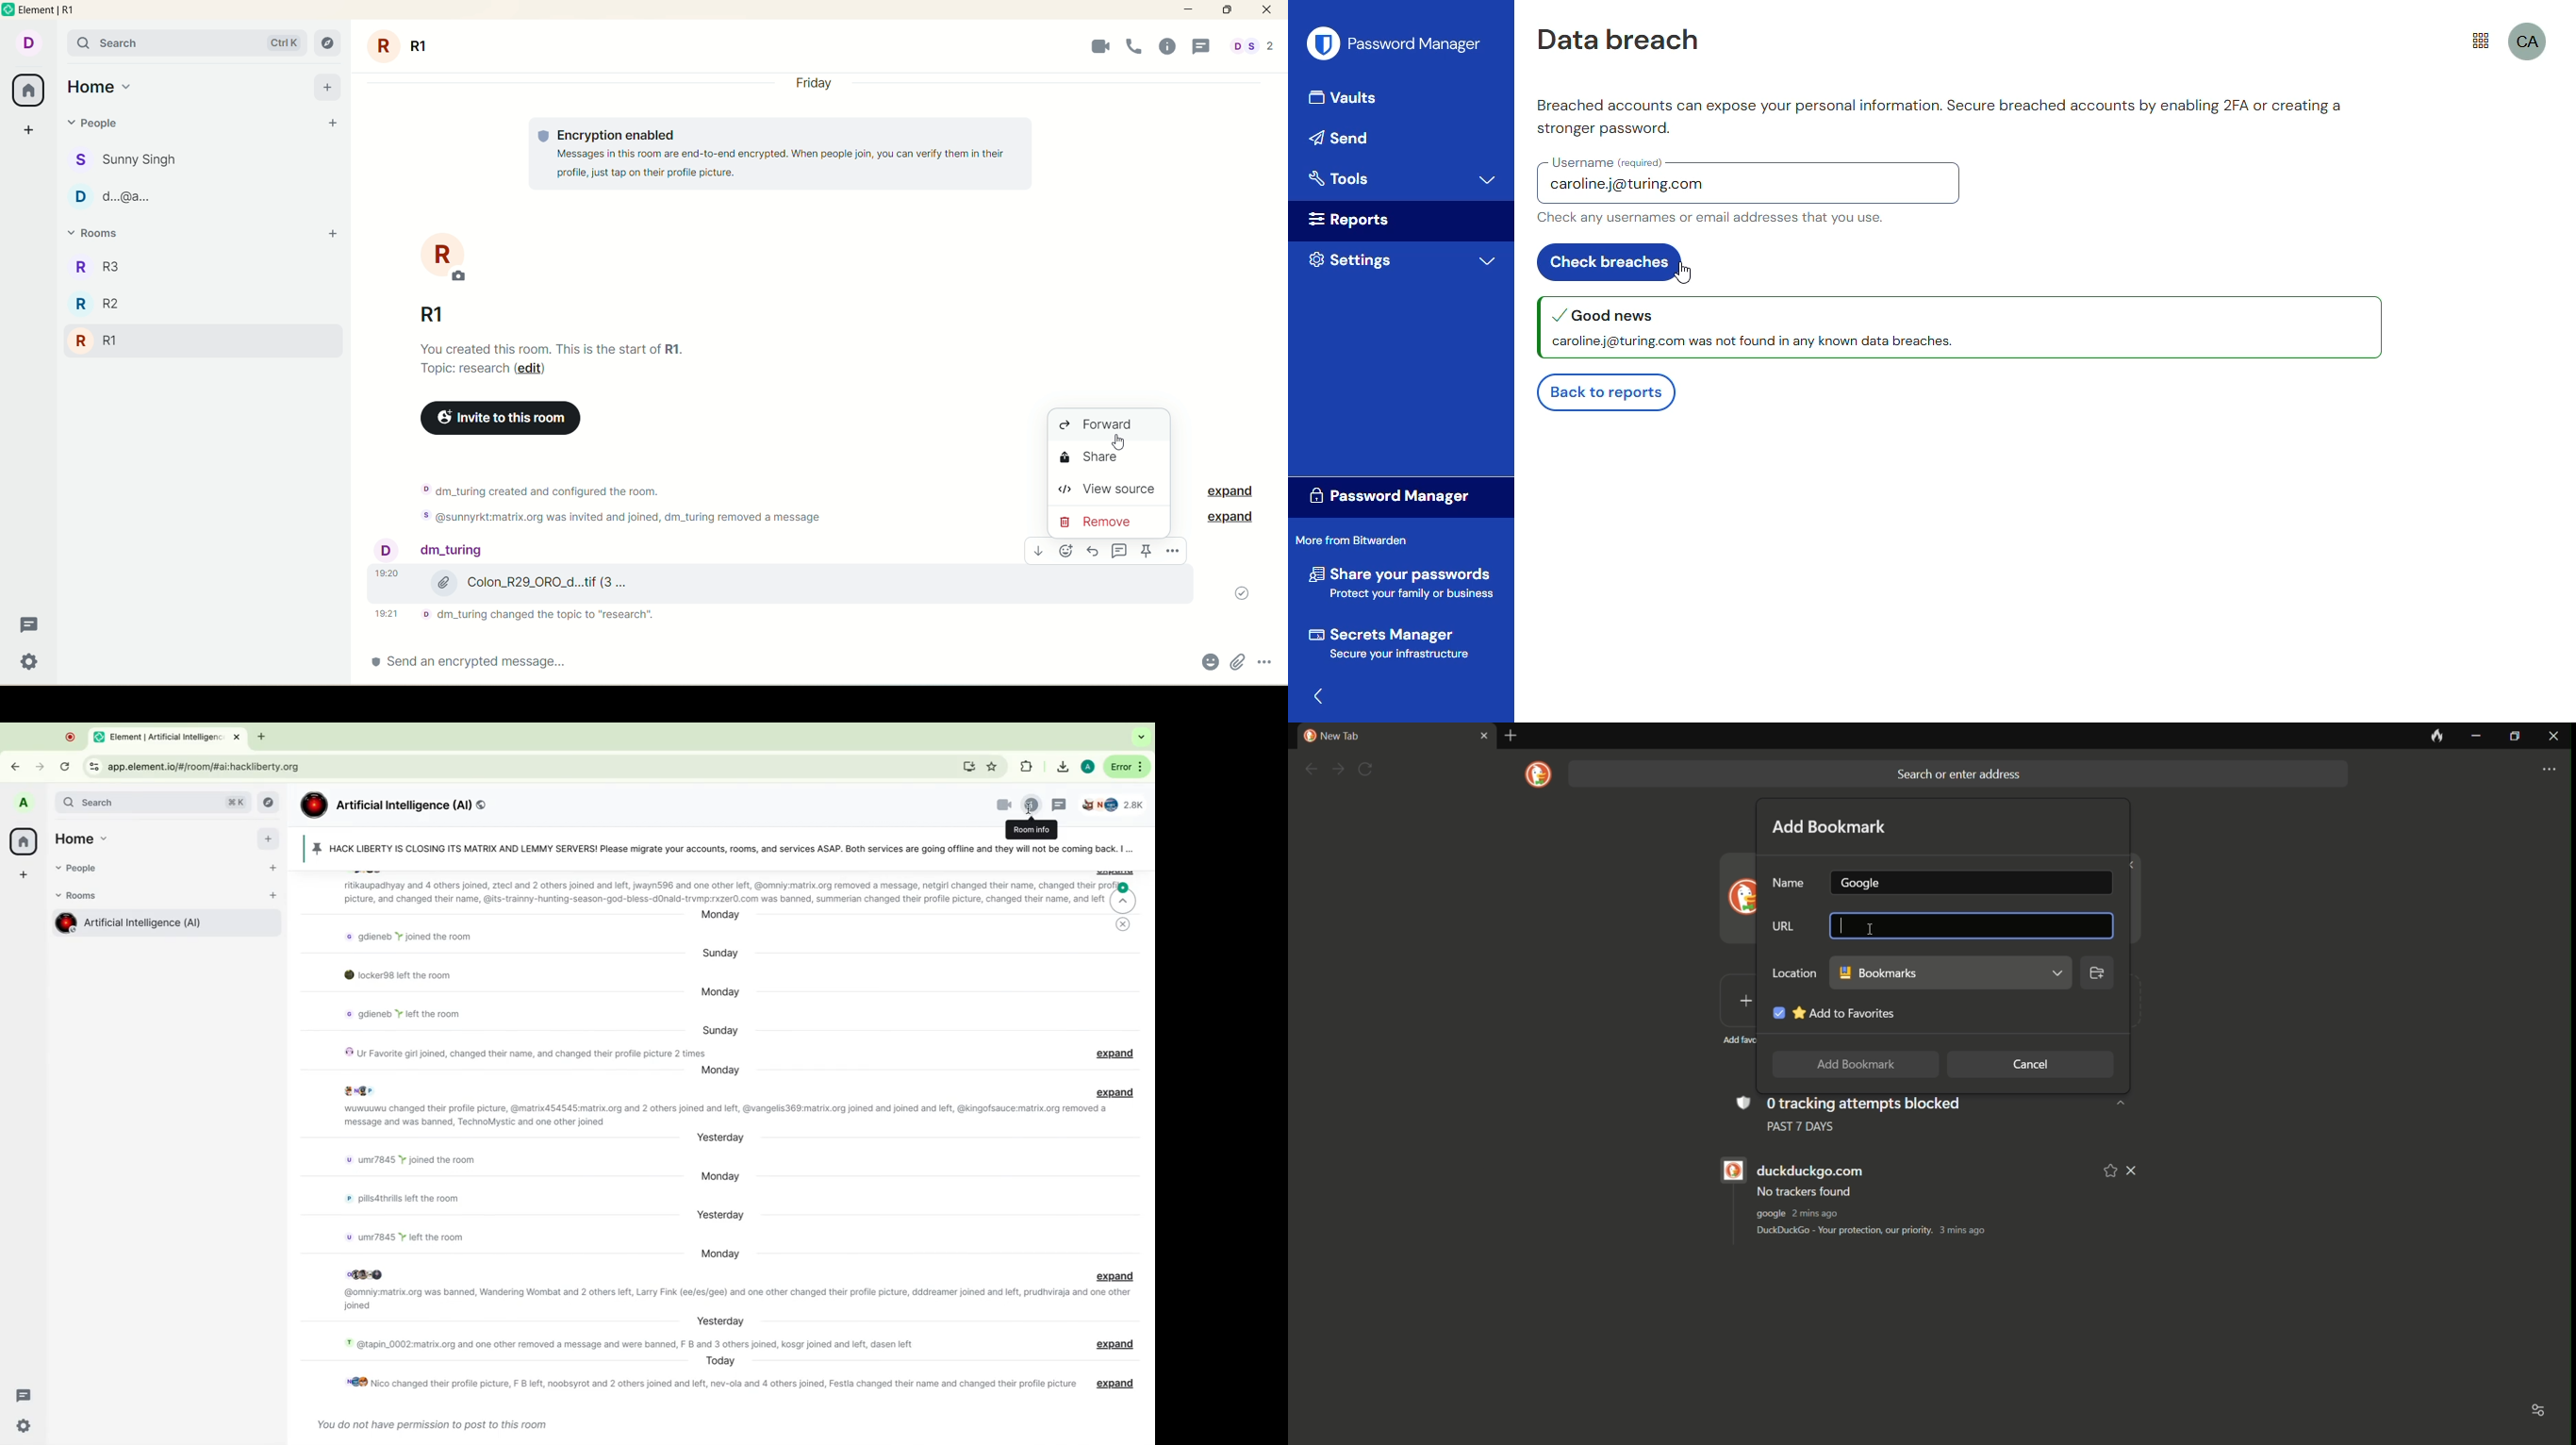 The image size is (2576, 1456). I want to click on Check any usernames or email addresses that you use., so click(1709, 218).